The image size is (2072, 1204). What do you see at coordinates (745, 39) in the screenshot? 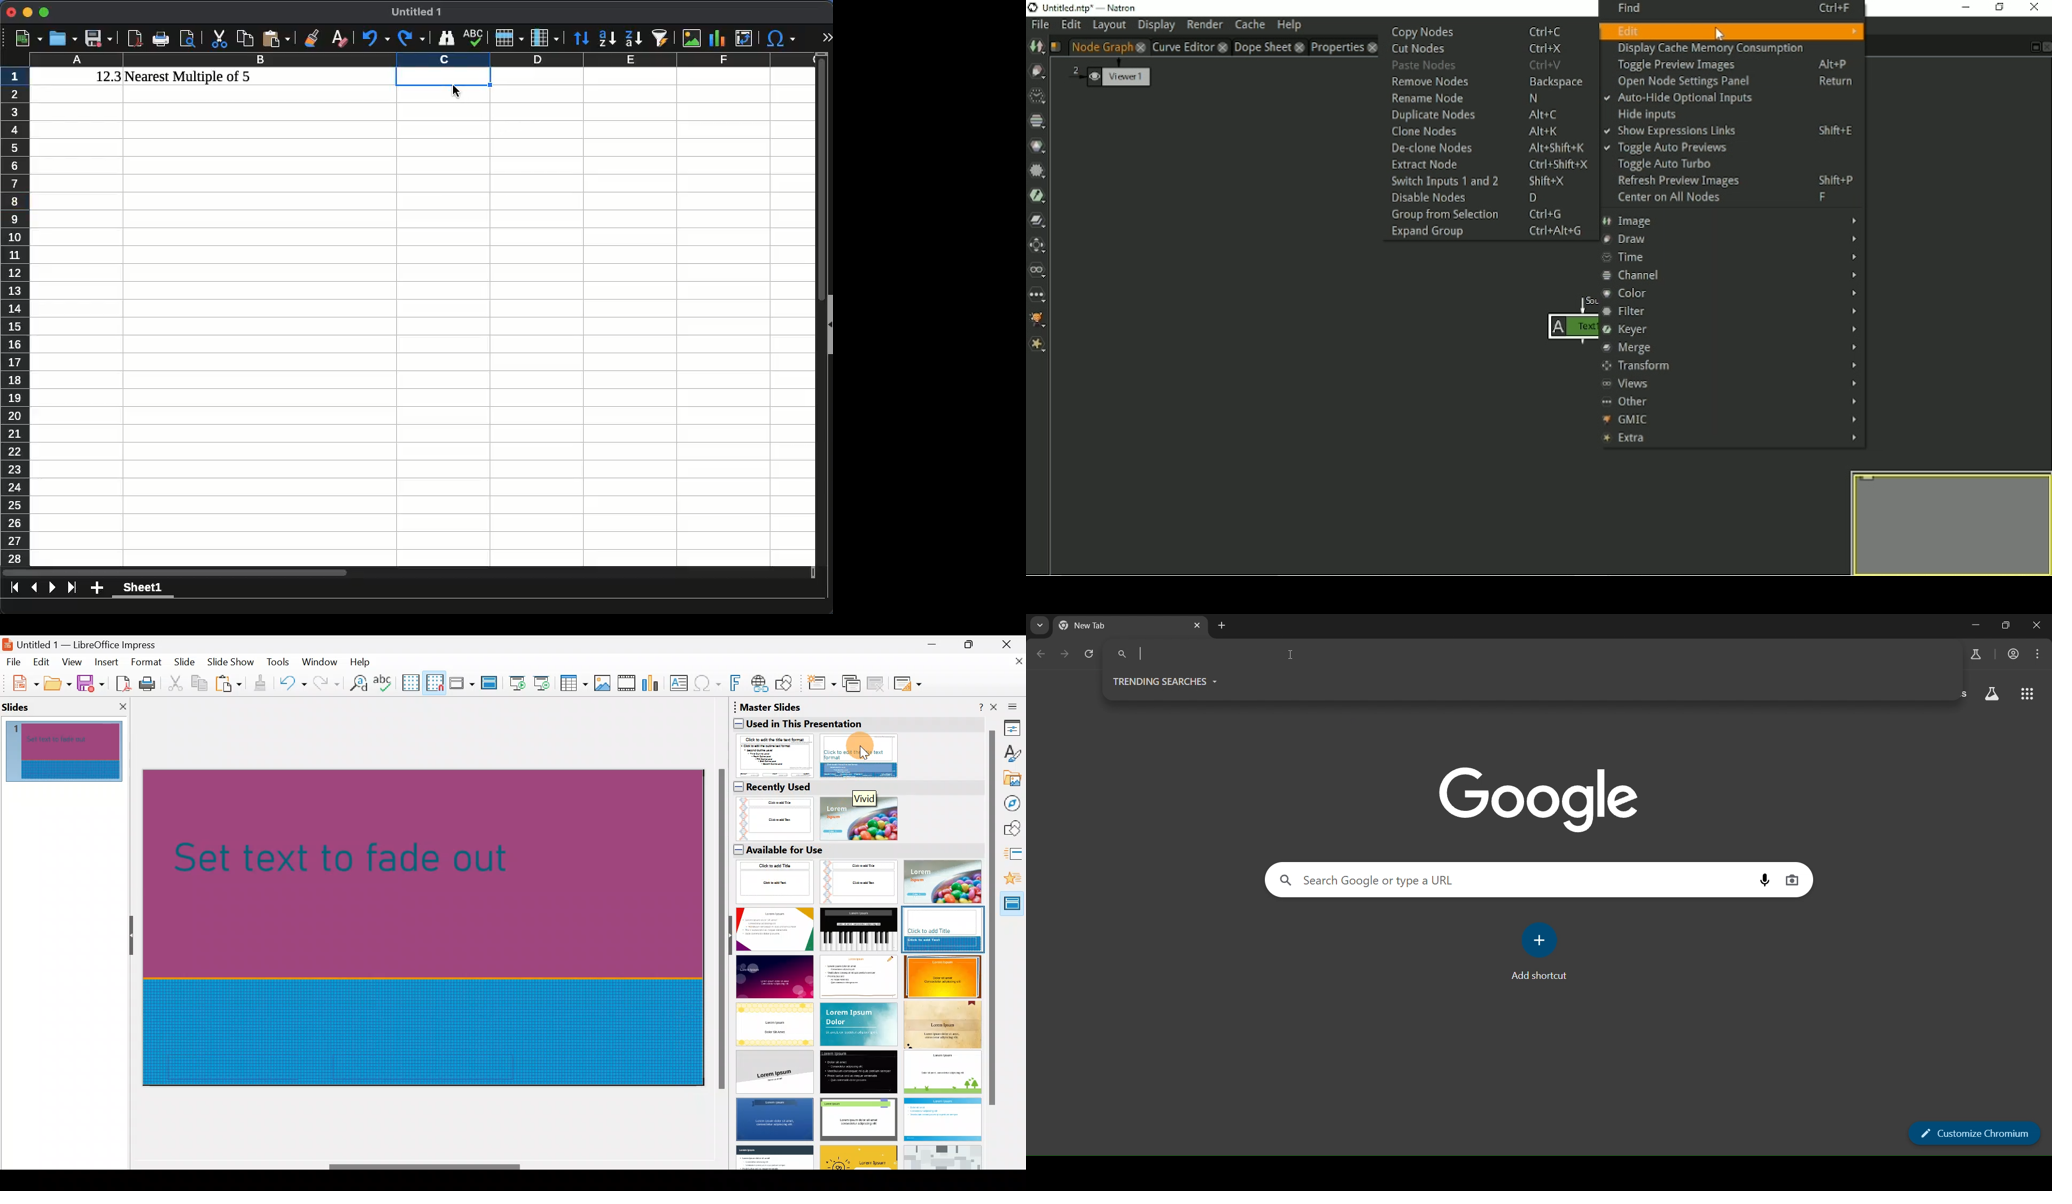
I see `pivot table` at bounding box center [745, 39].